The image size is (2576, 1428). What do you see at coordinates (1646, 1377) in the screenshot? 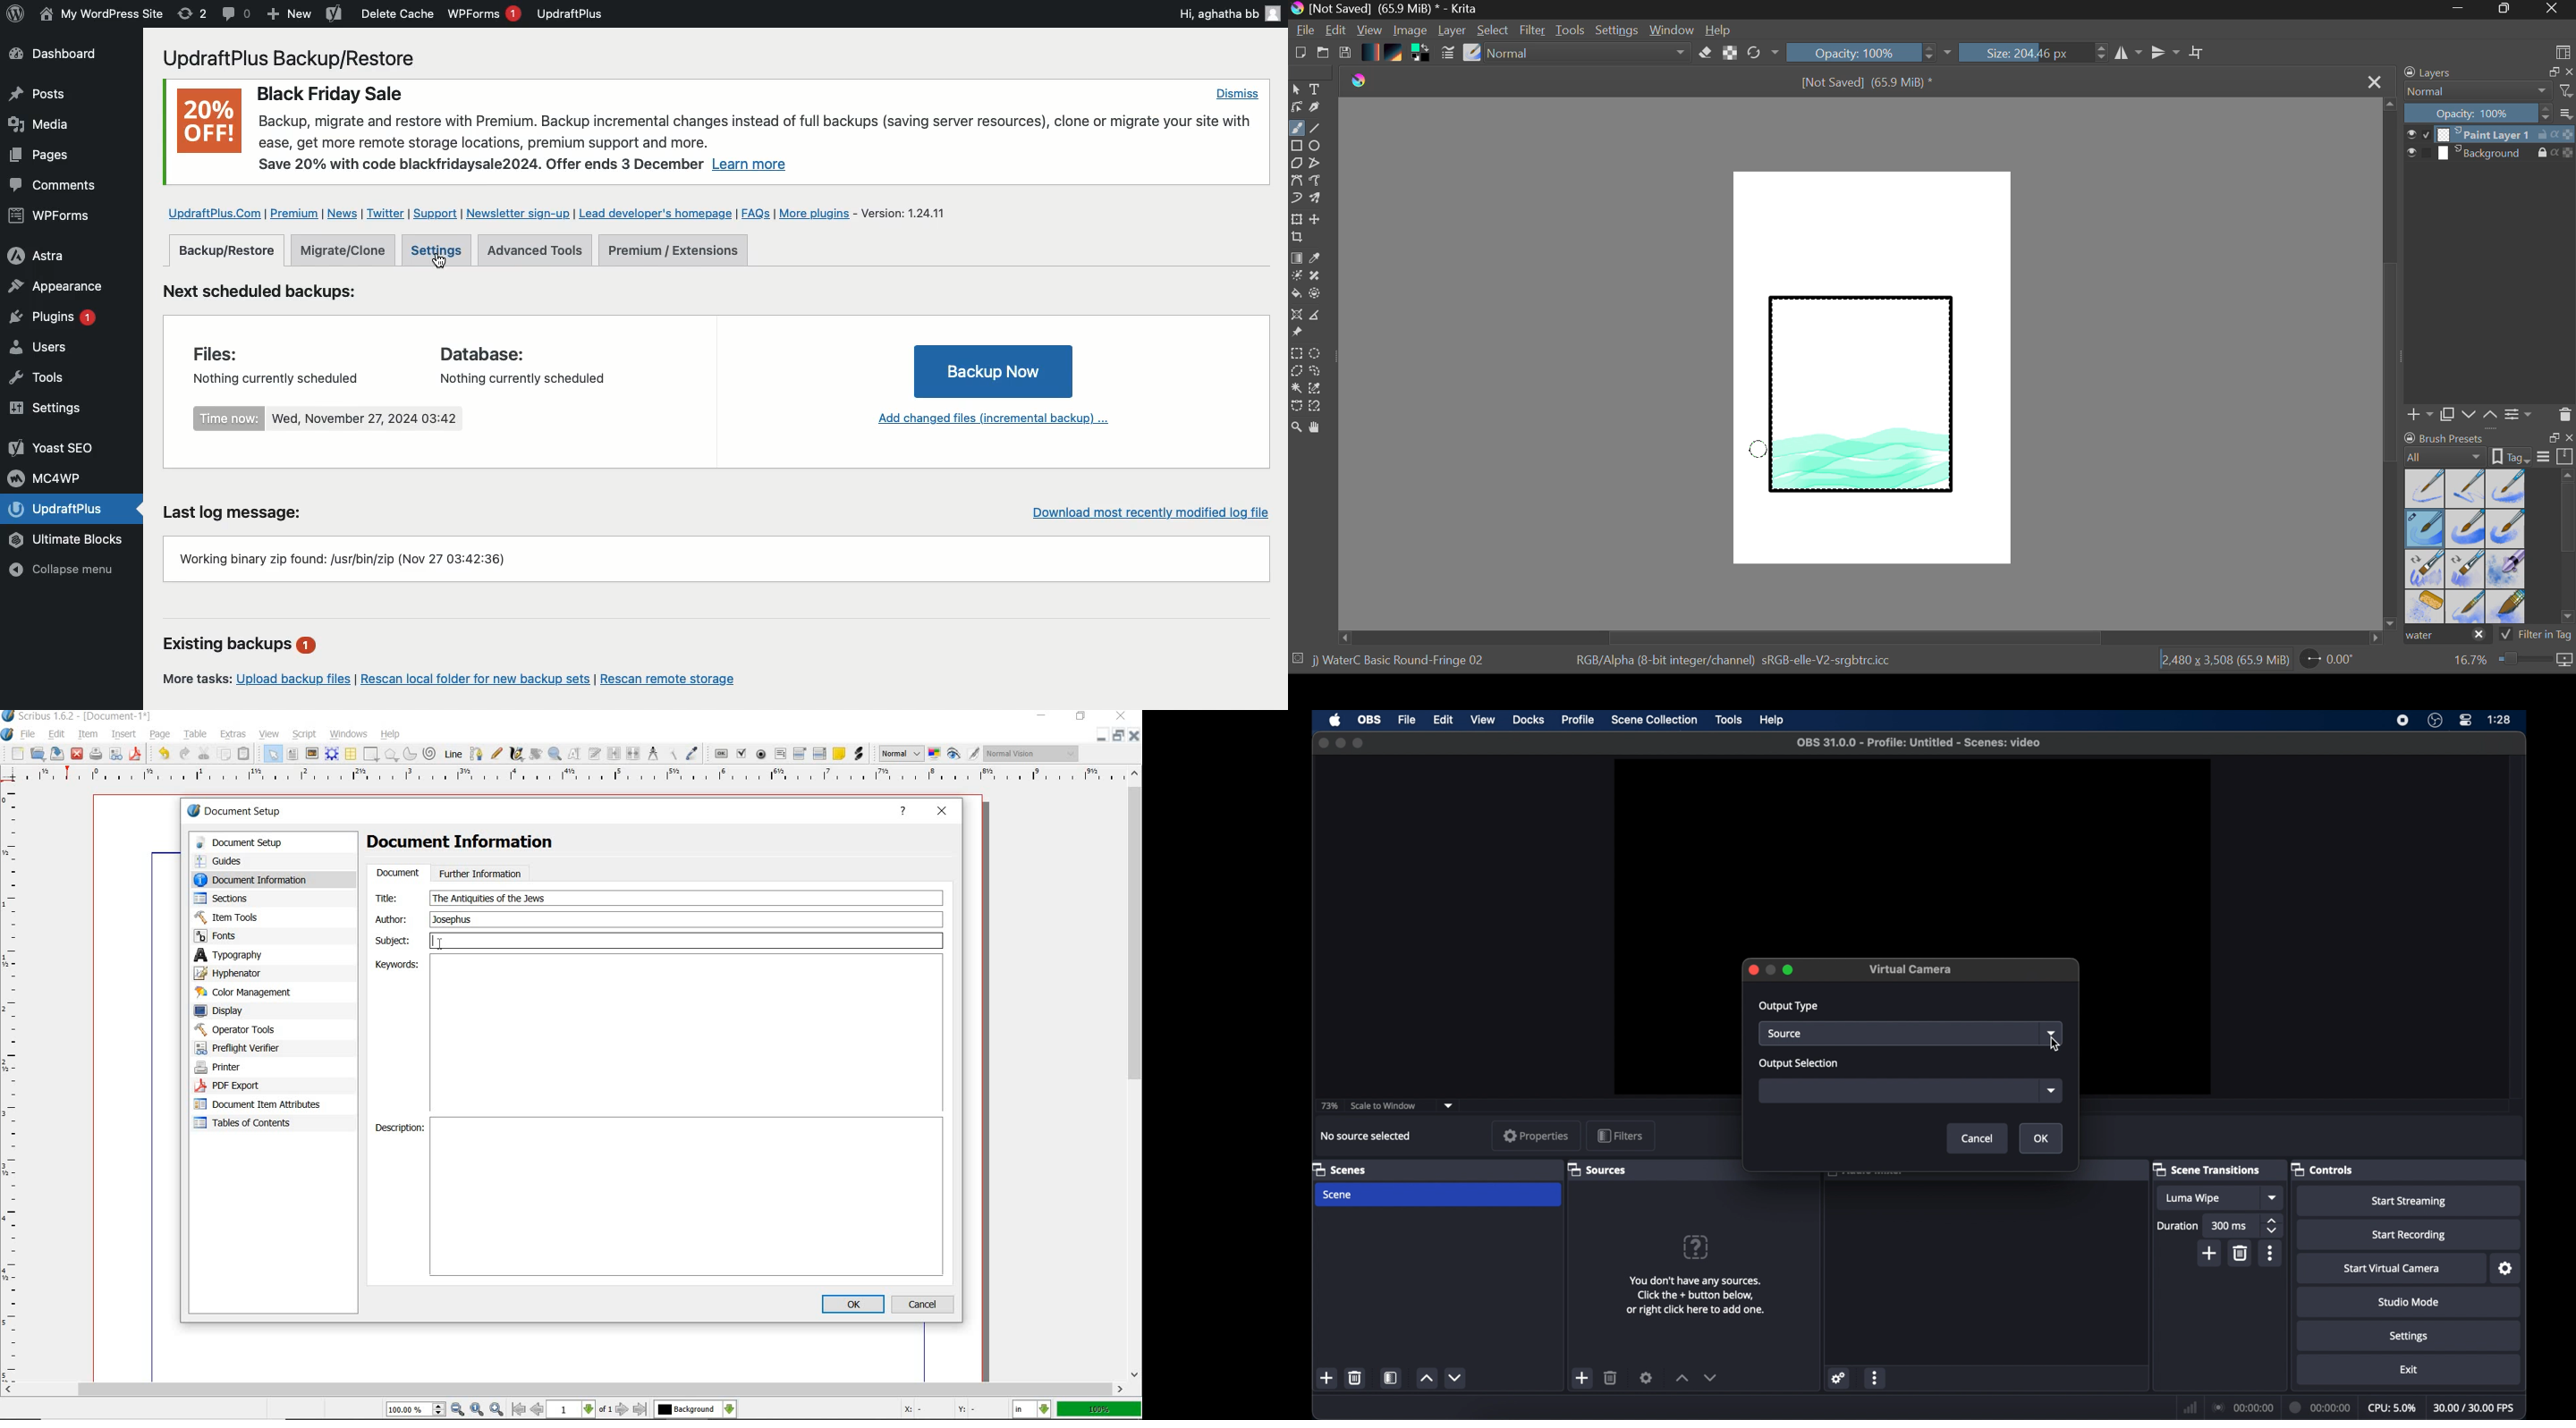
I see `settings` at bounding box center [1646, 1377].